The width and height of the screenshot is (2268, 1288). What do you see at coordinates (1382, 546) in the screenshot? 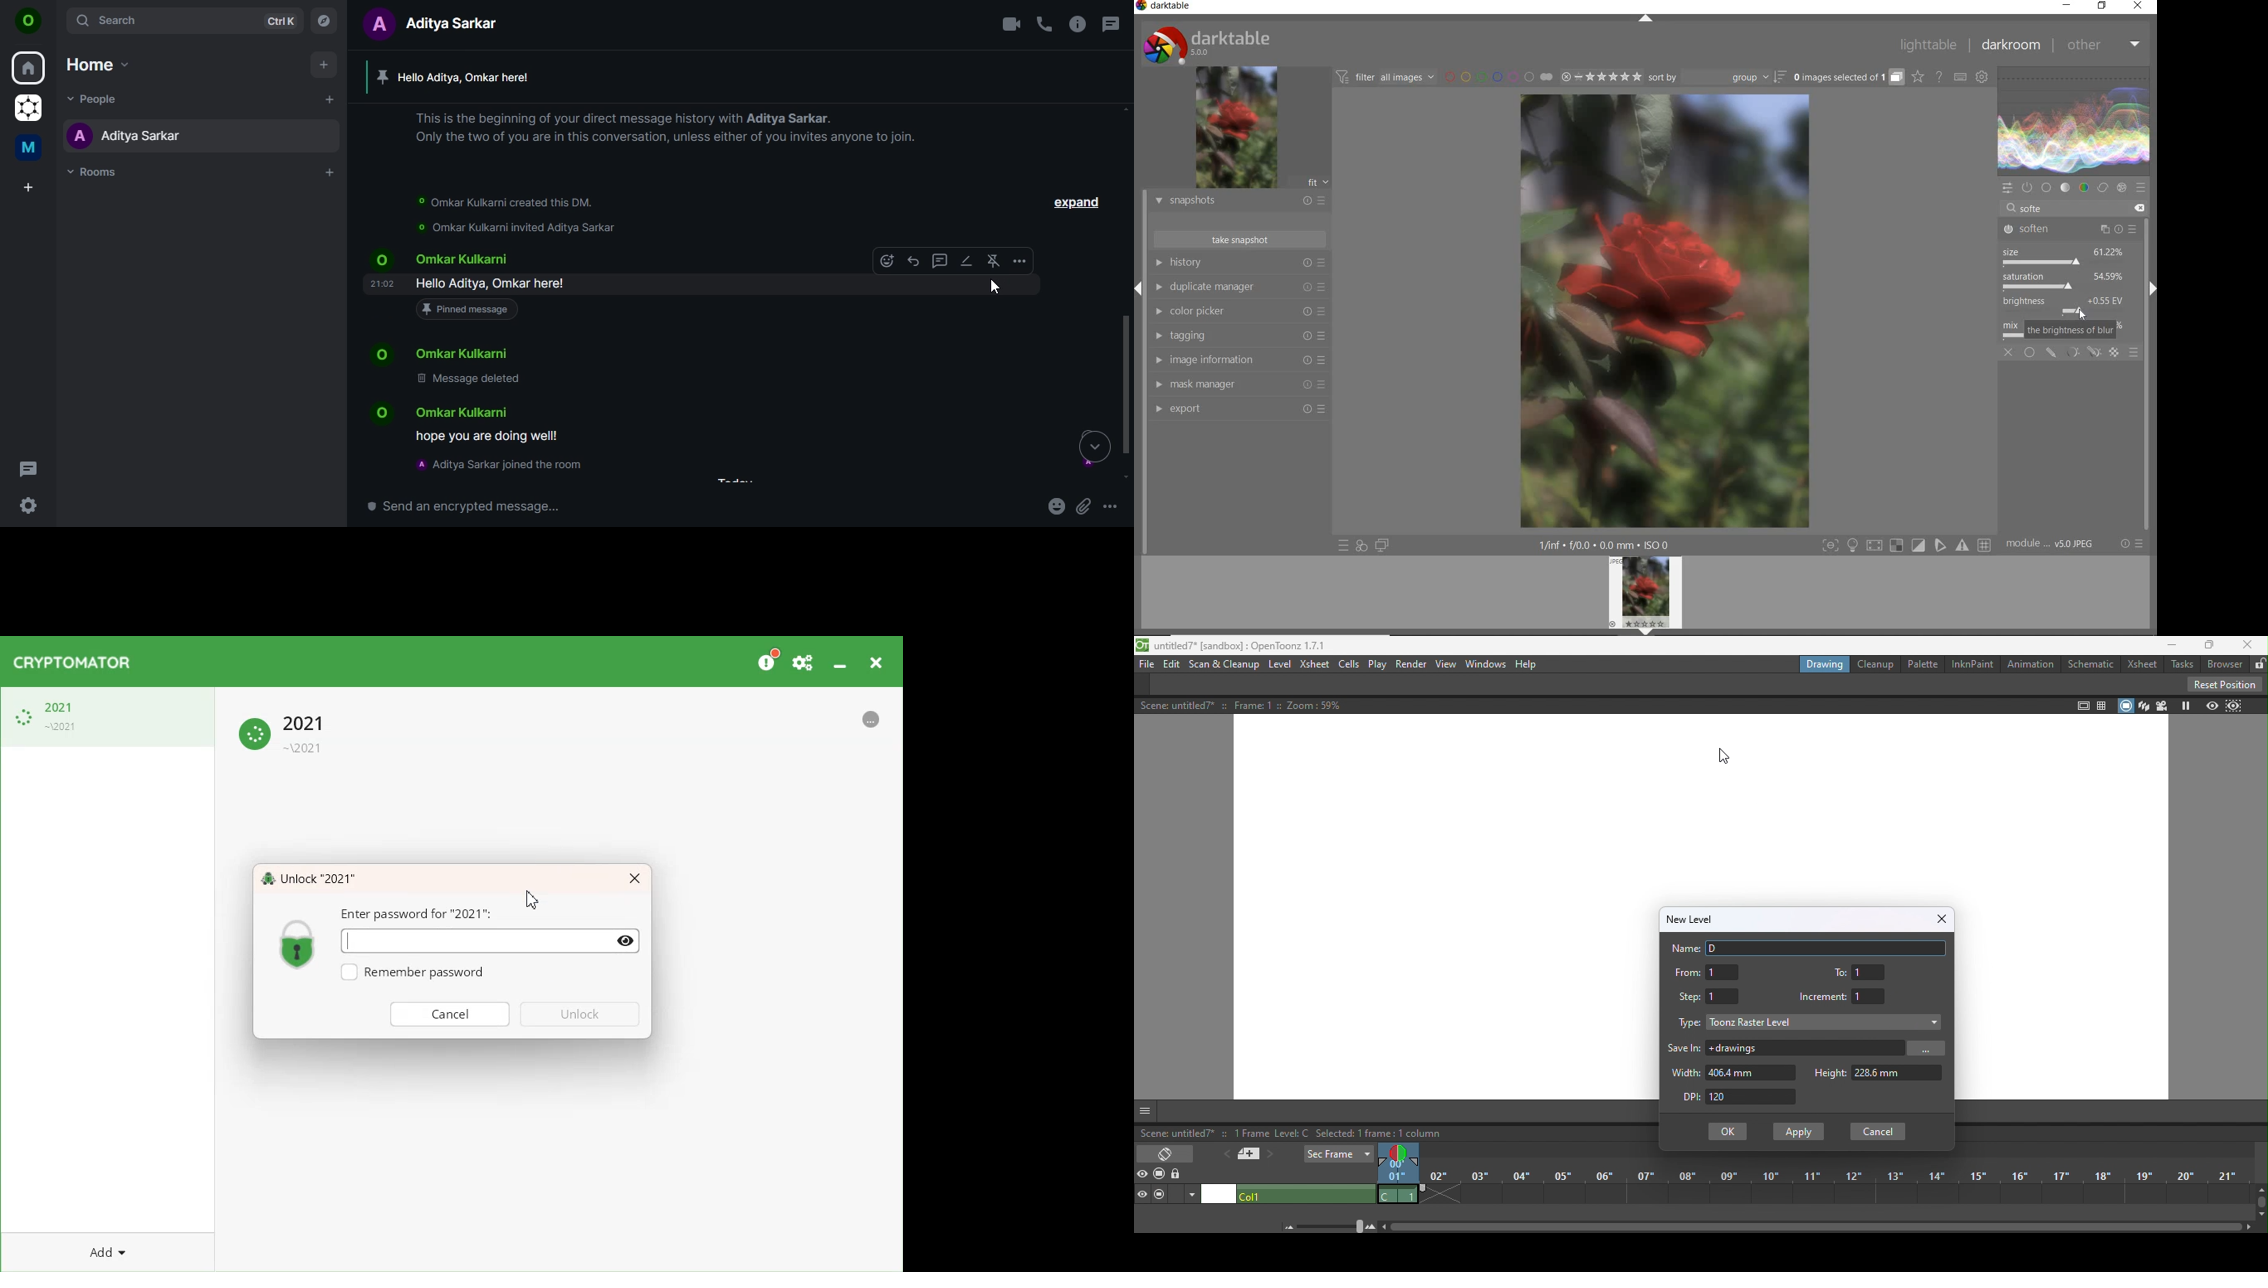
I see `display a second darkroom image window` at bounding box center [1382, 546].